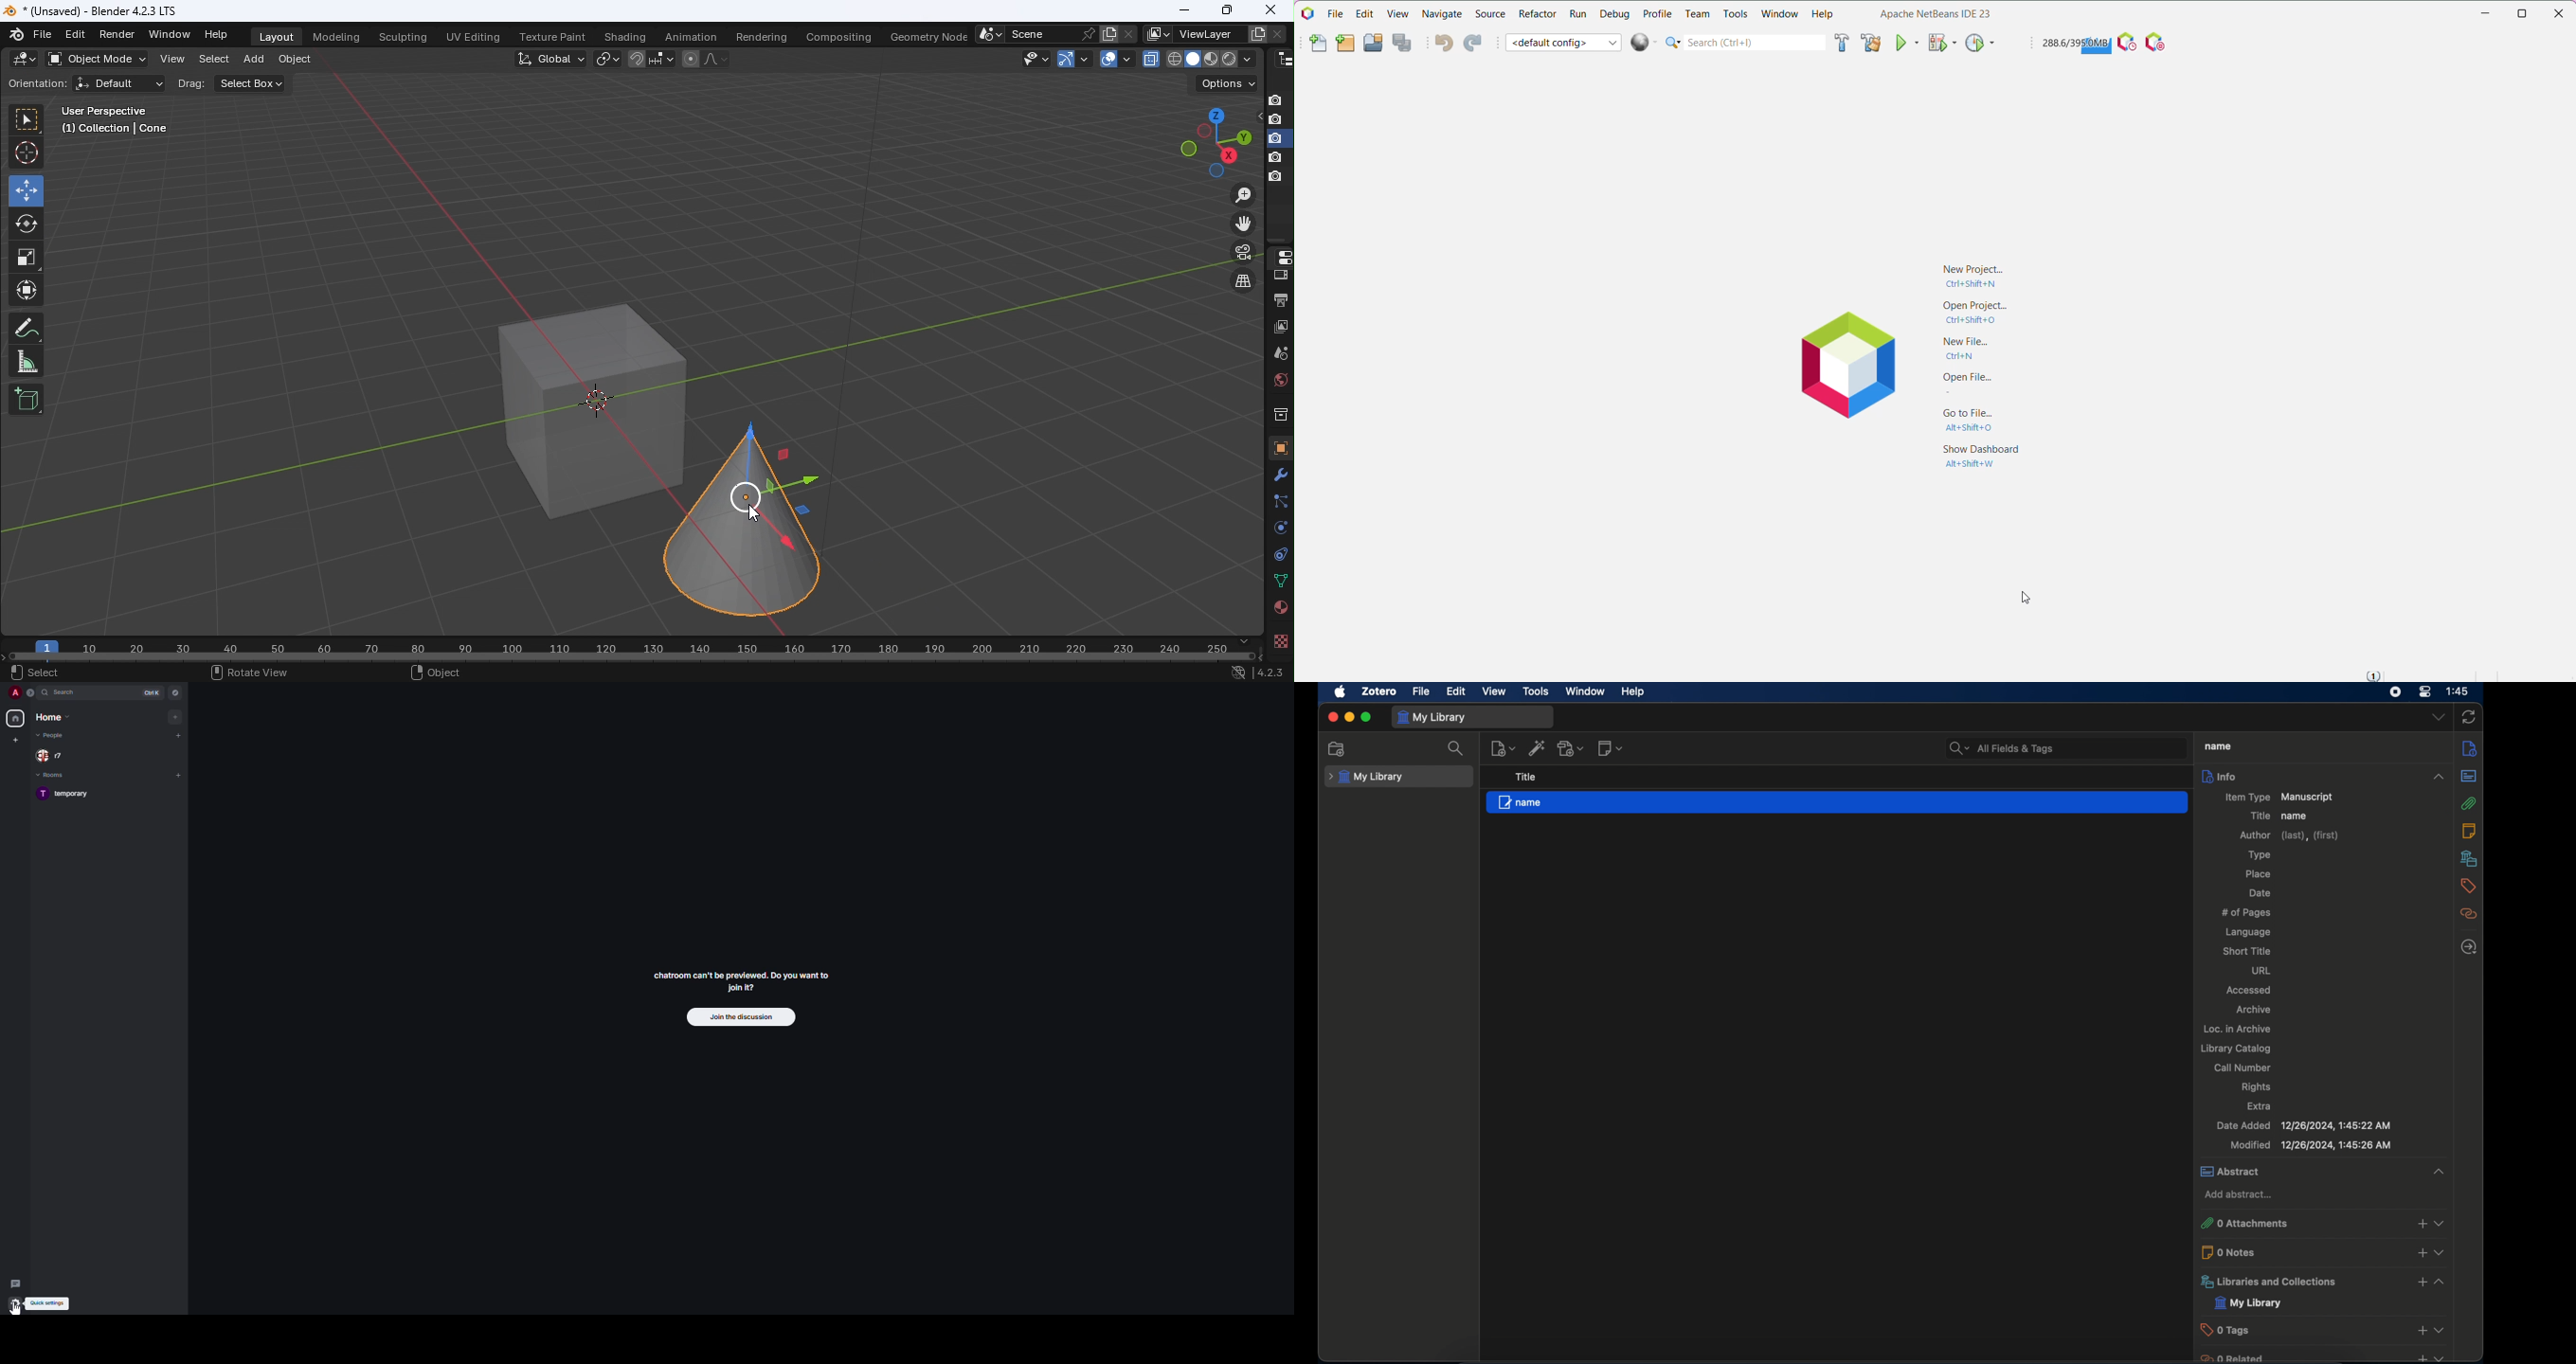 This screenshot has width=2576, height=1372. Describe the element at coordinates (2260, 855) in the screenshot. I see `type` at that location.